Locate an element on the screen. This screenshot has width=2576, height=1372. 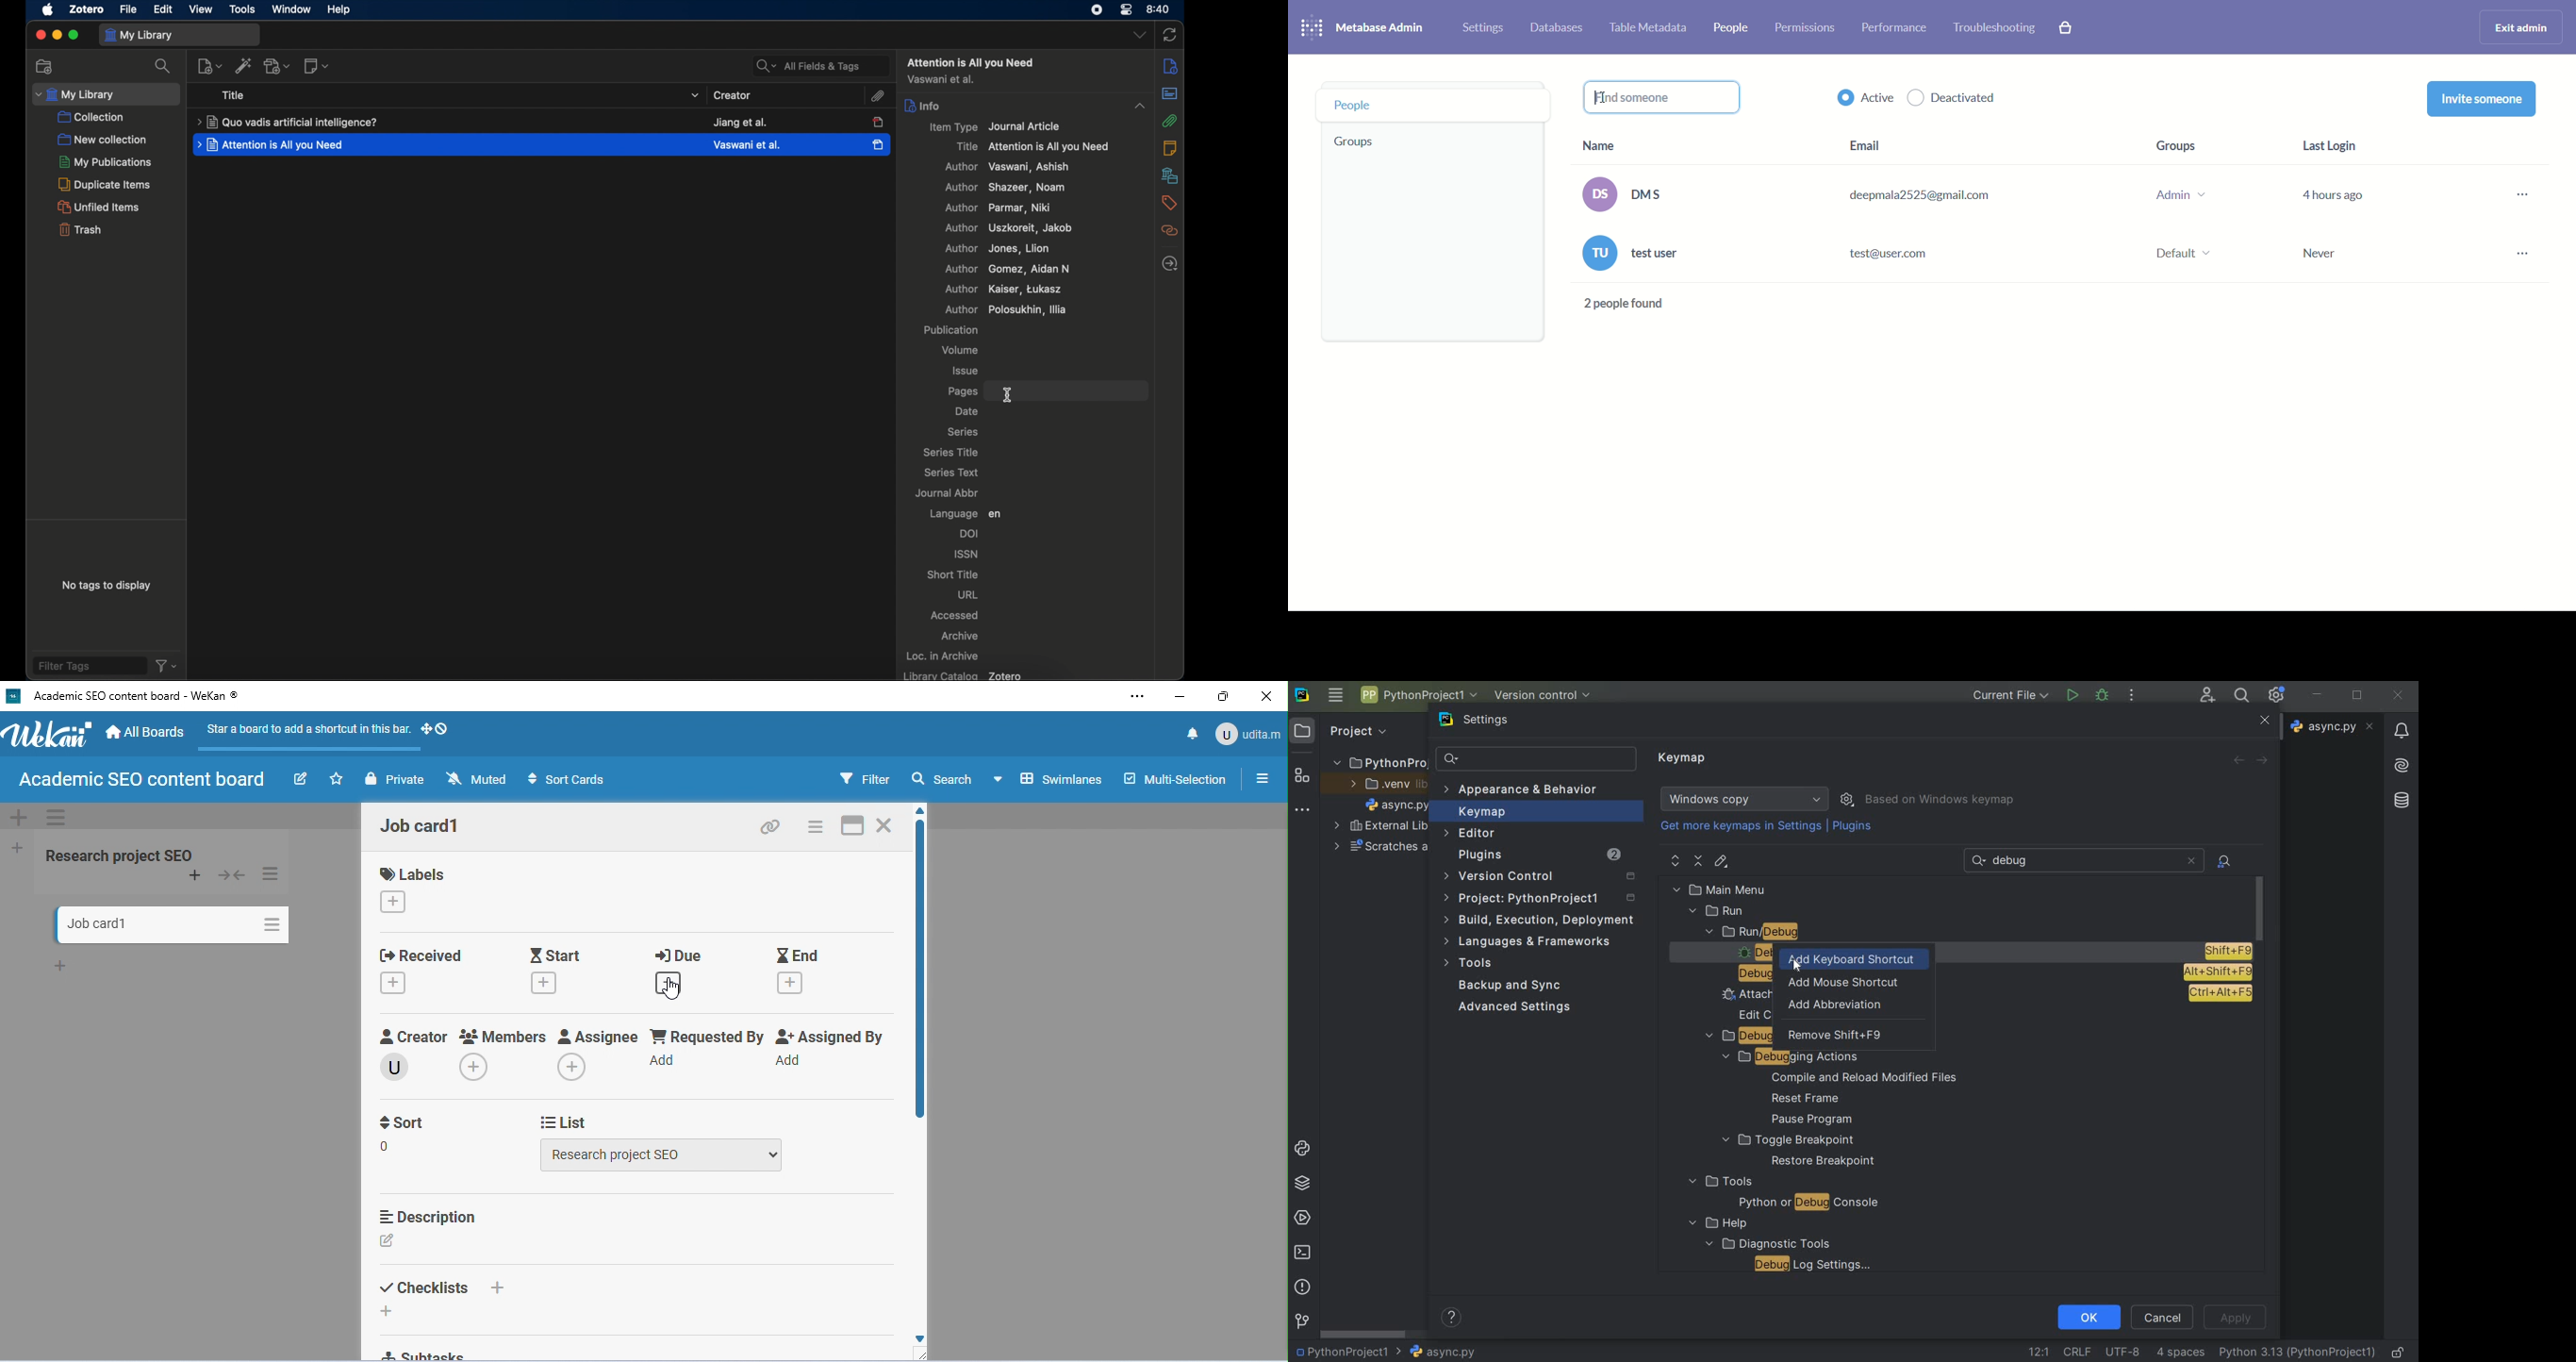
minimize is located at coordinates (57, 34).